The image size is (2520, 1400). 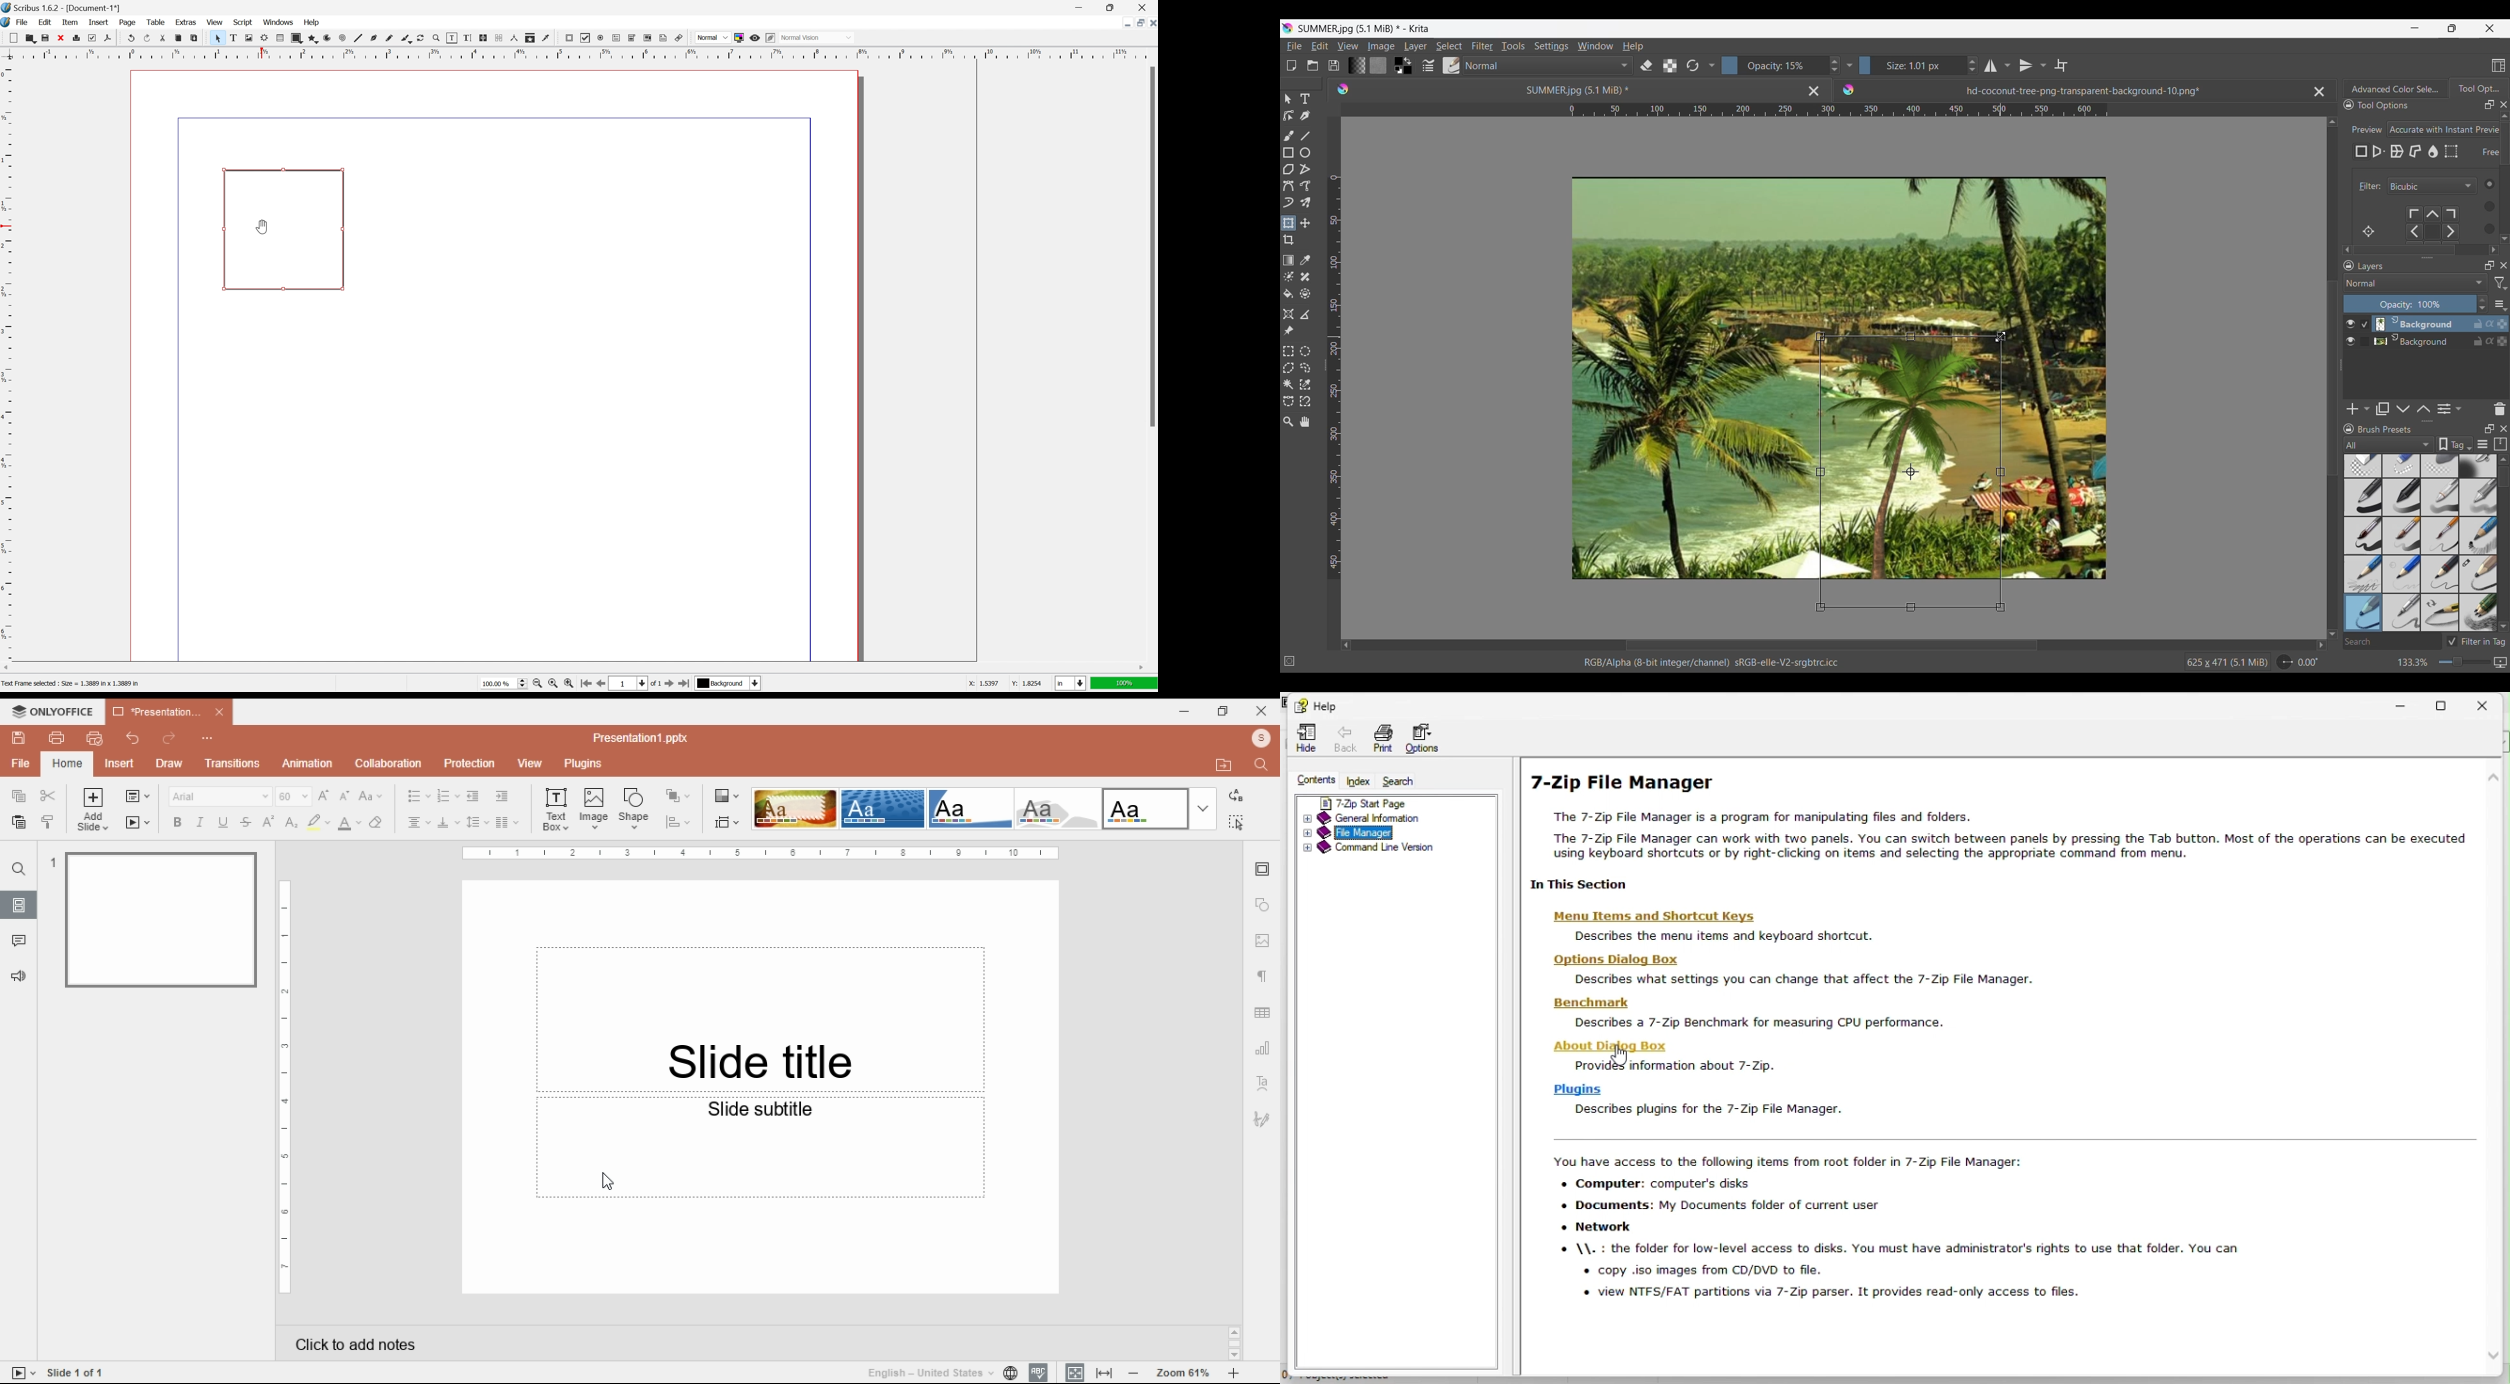 I want to click on scroll bar, so click(x=1151, y=247).